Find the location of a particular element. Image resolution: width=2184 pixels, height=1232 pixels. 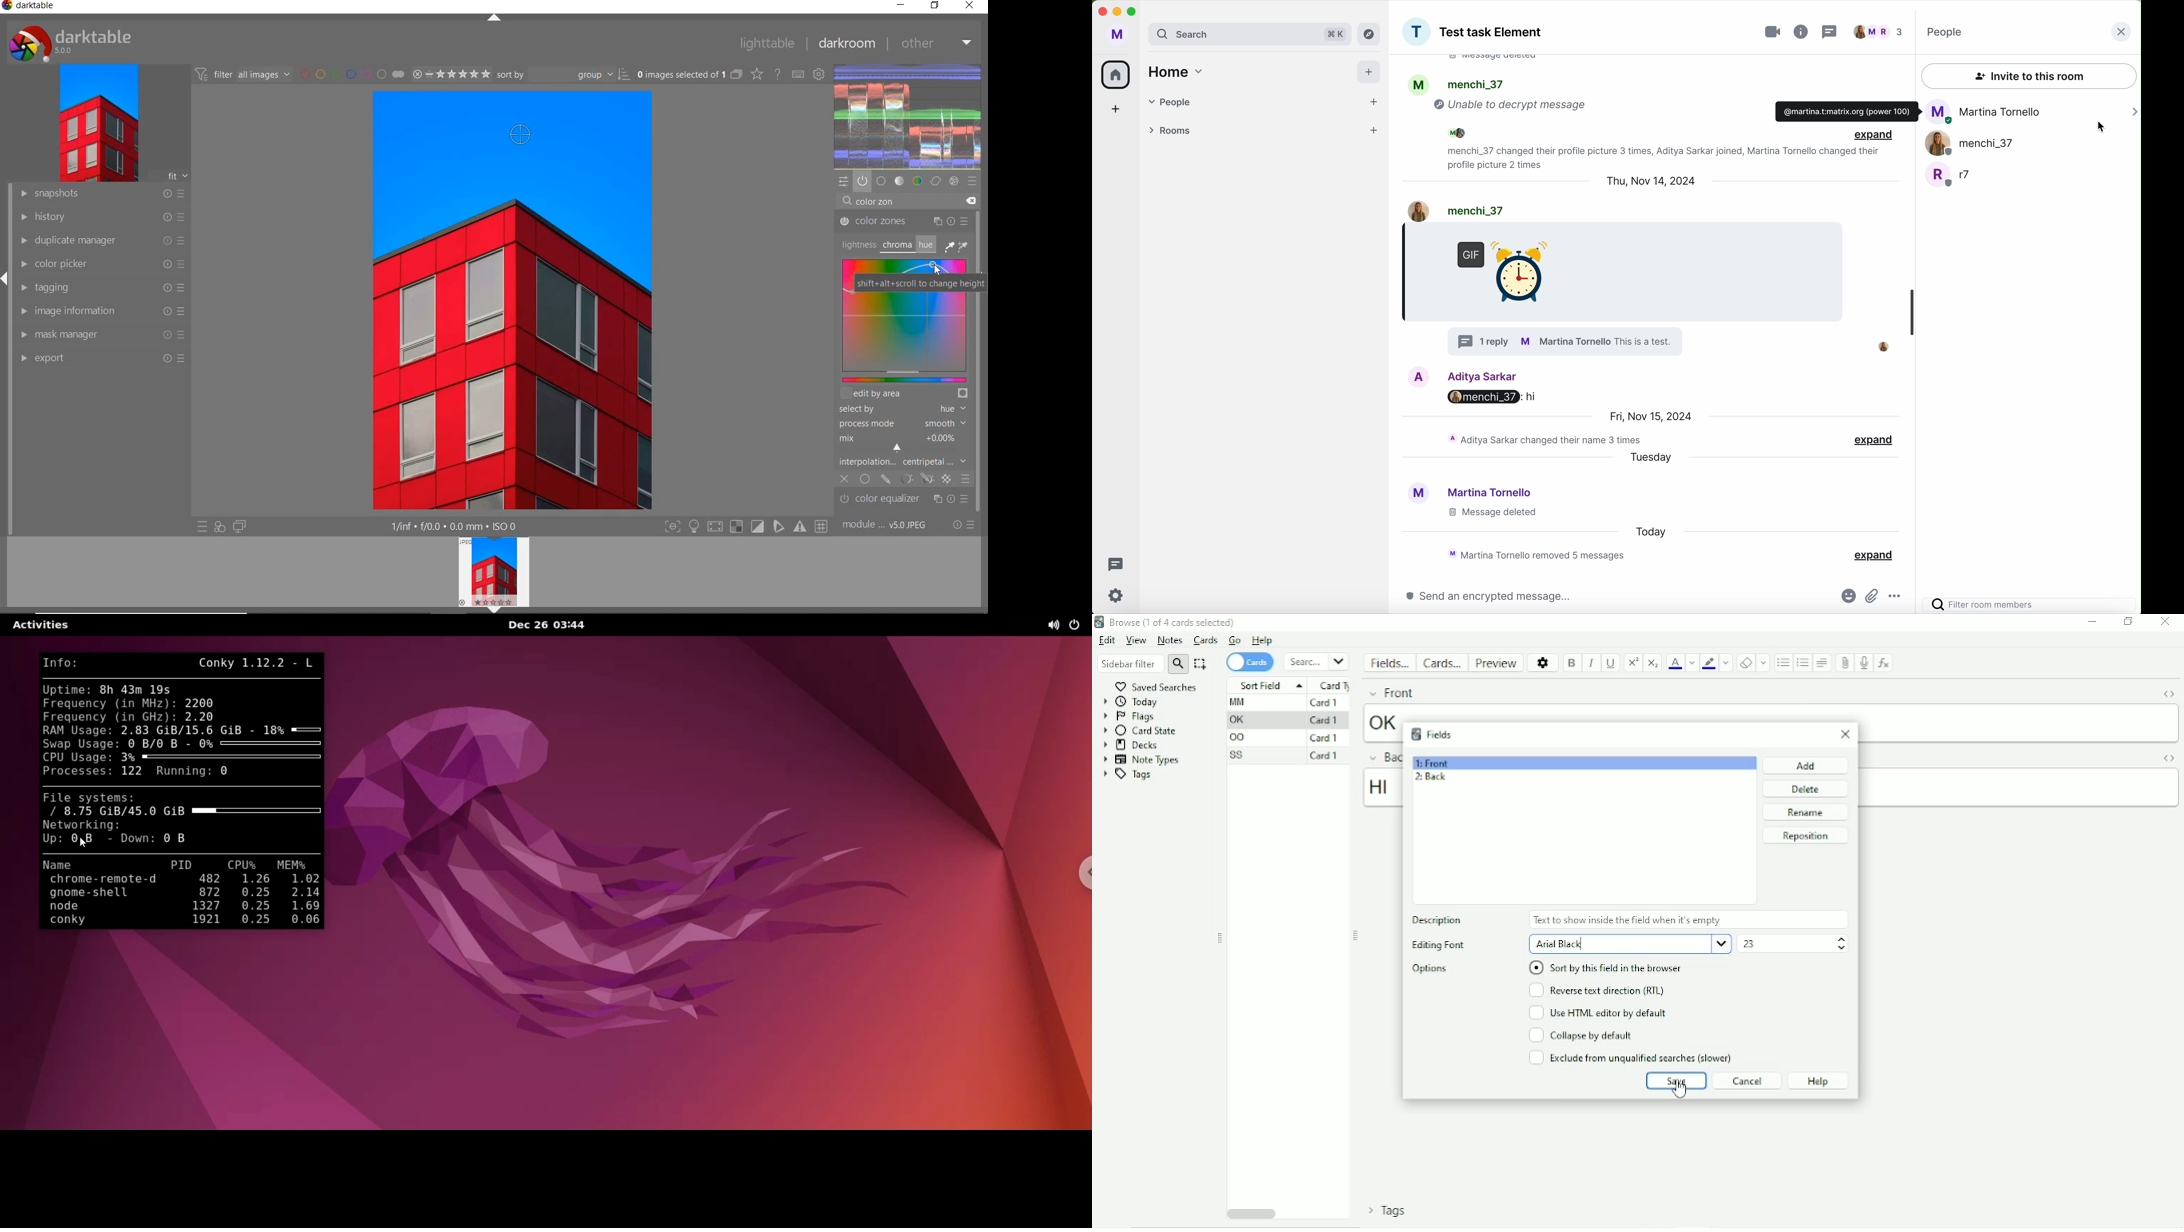

effect is located at coordinates (955, 181).